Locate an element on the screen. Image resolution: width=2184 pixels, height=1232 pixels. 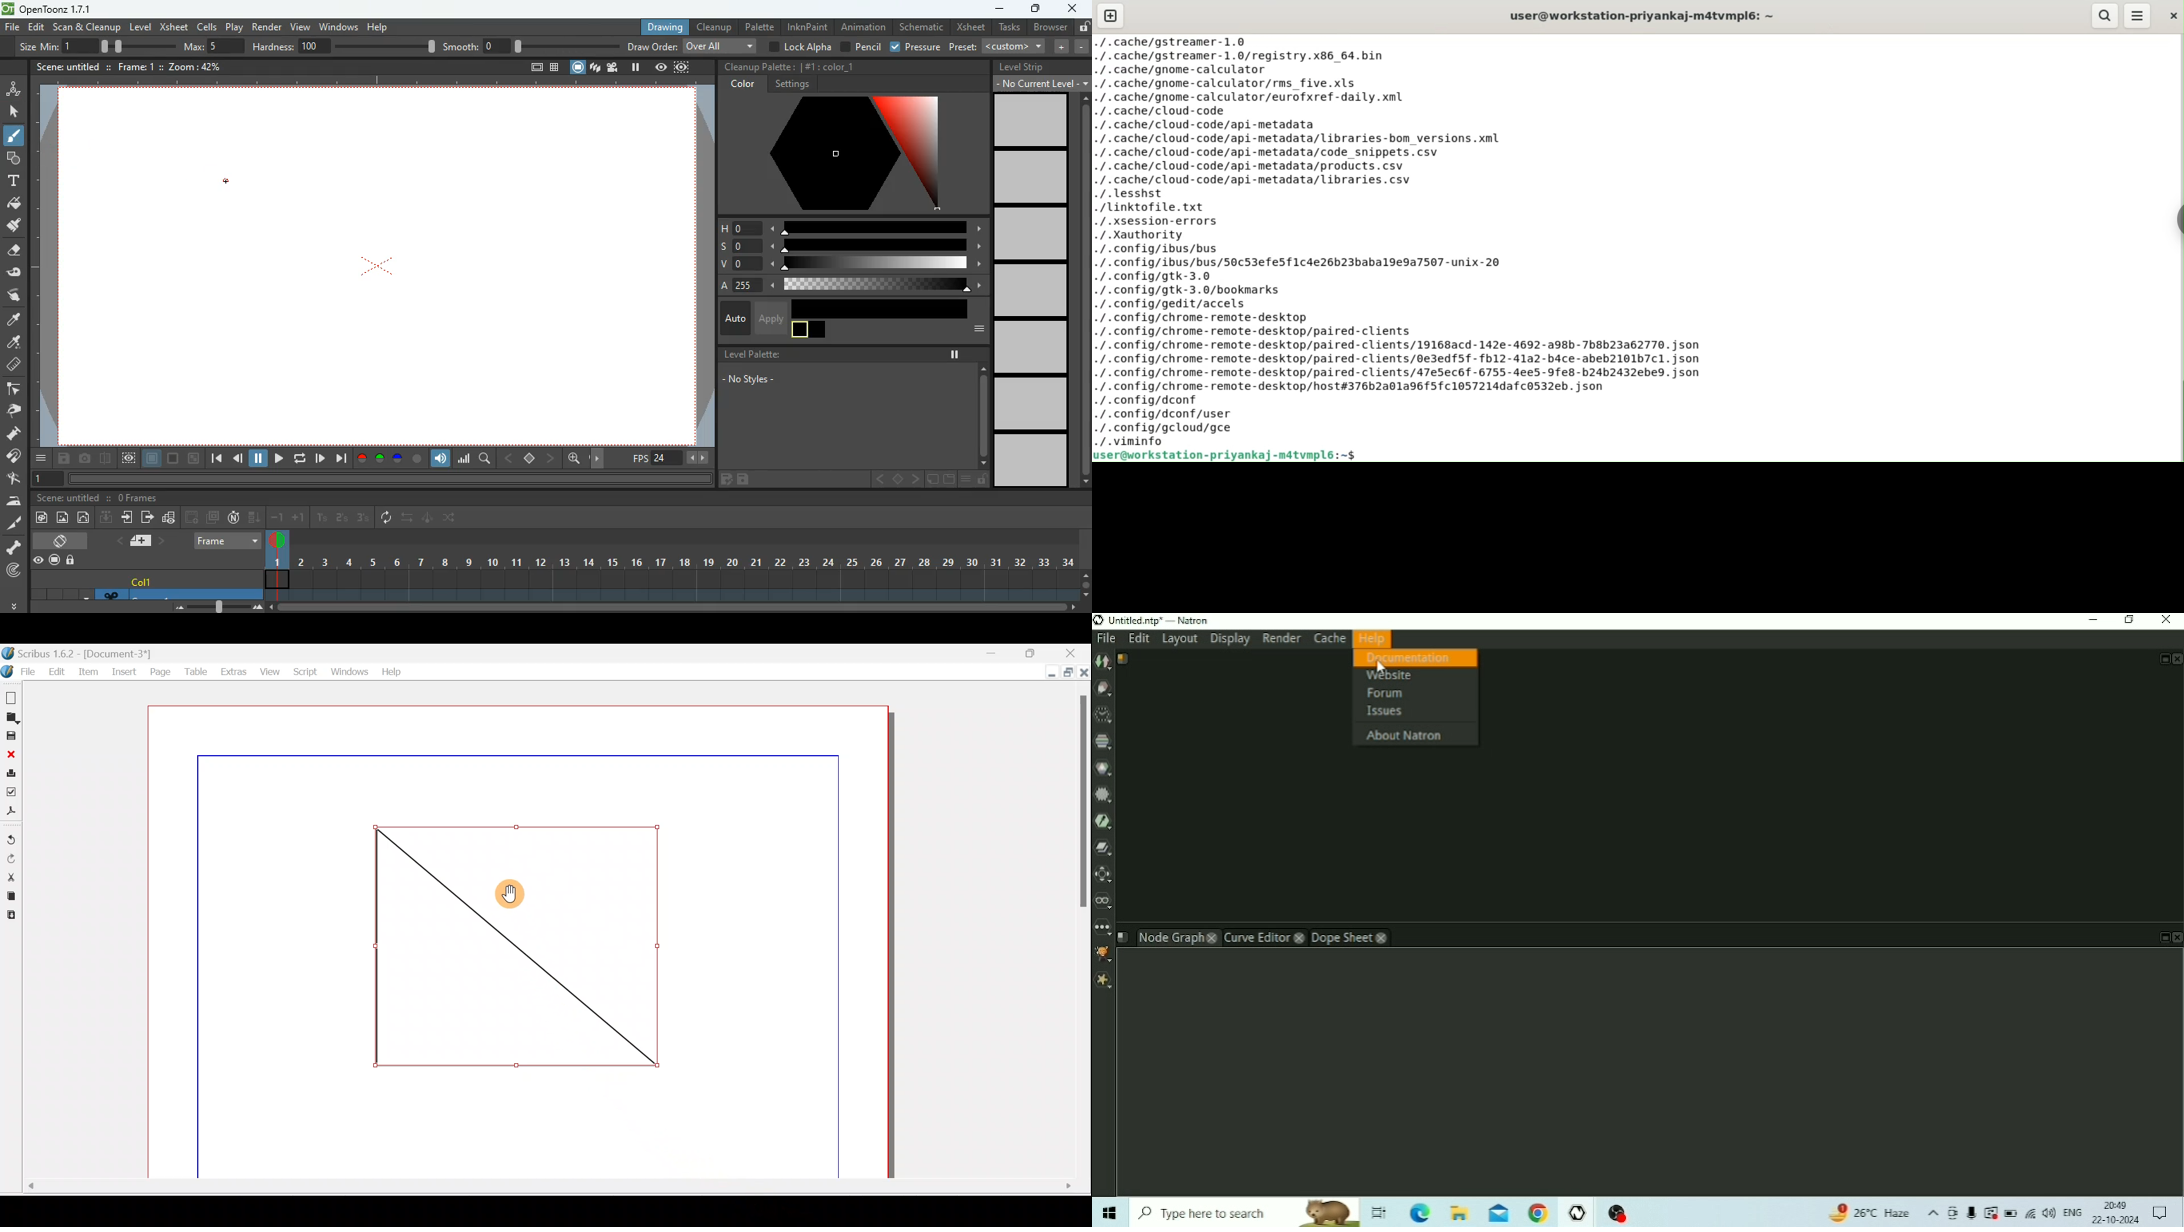
user@workstation-priyankaj-m4tvmplé: ~ is located at coordinates (1643, 18).